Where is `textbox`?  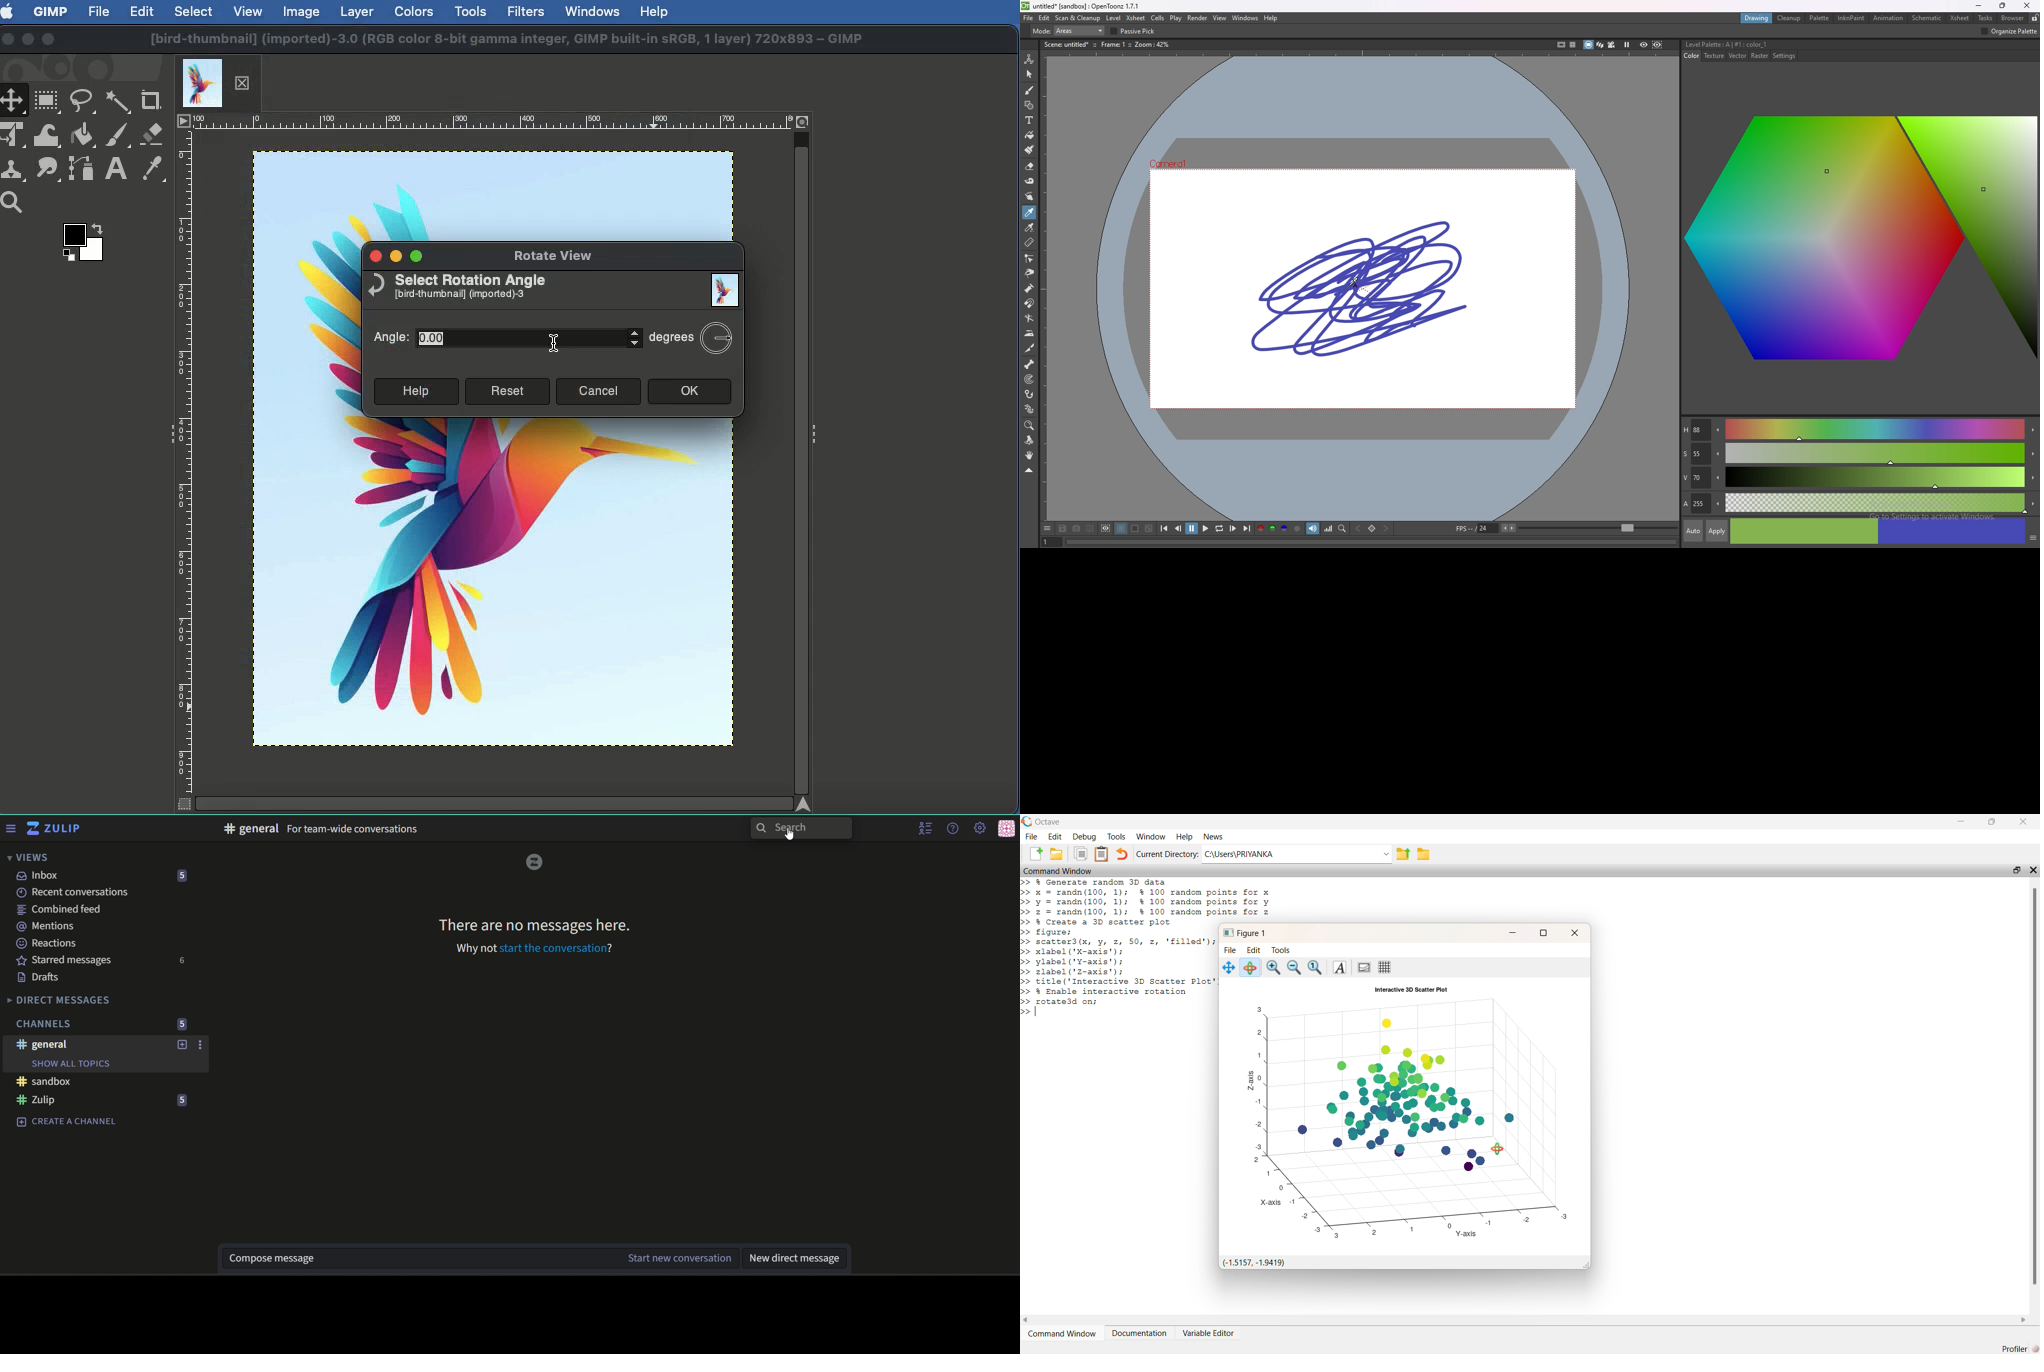 textbox is located at coordinates (482, 1258).